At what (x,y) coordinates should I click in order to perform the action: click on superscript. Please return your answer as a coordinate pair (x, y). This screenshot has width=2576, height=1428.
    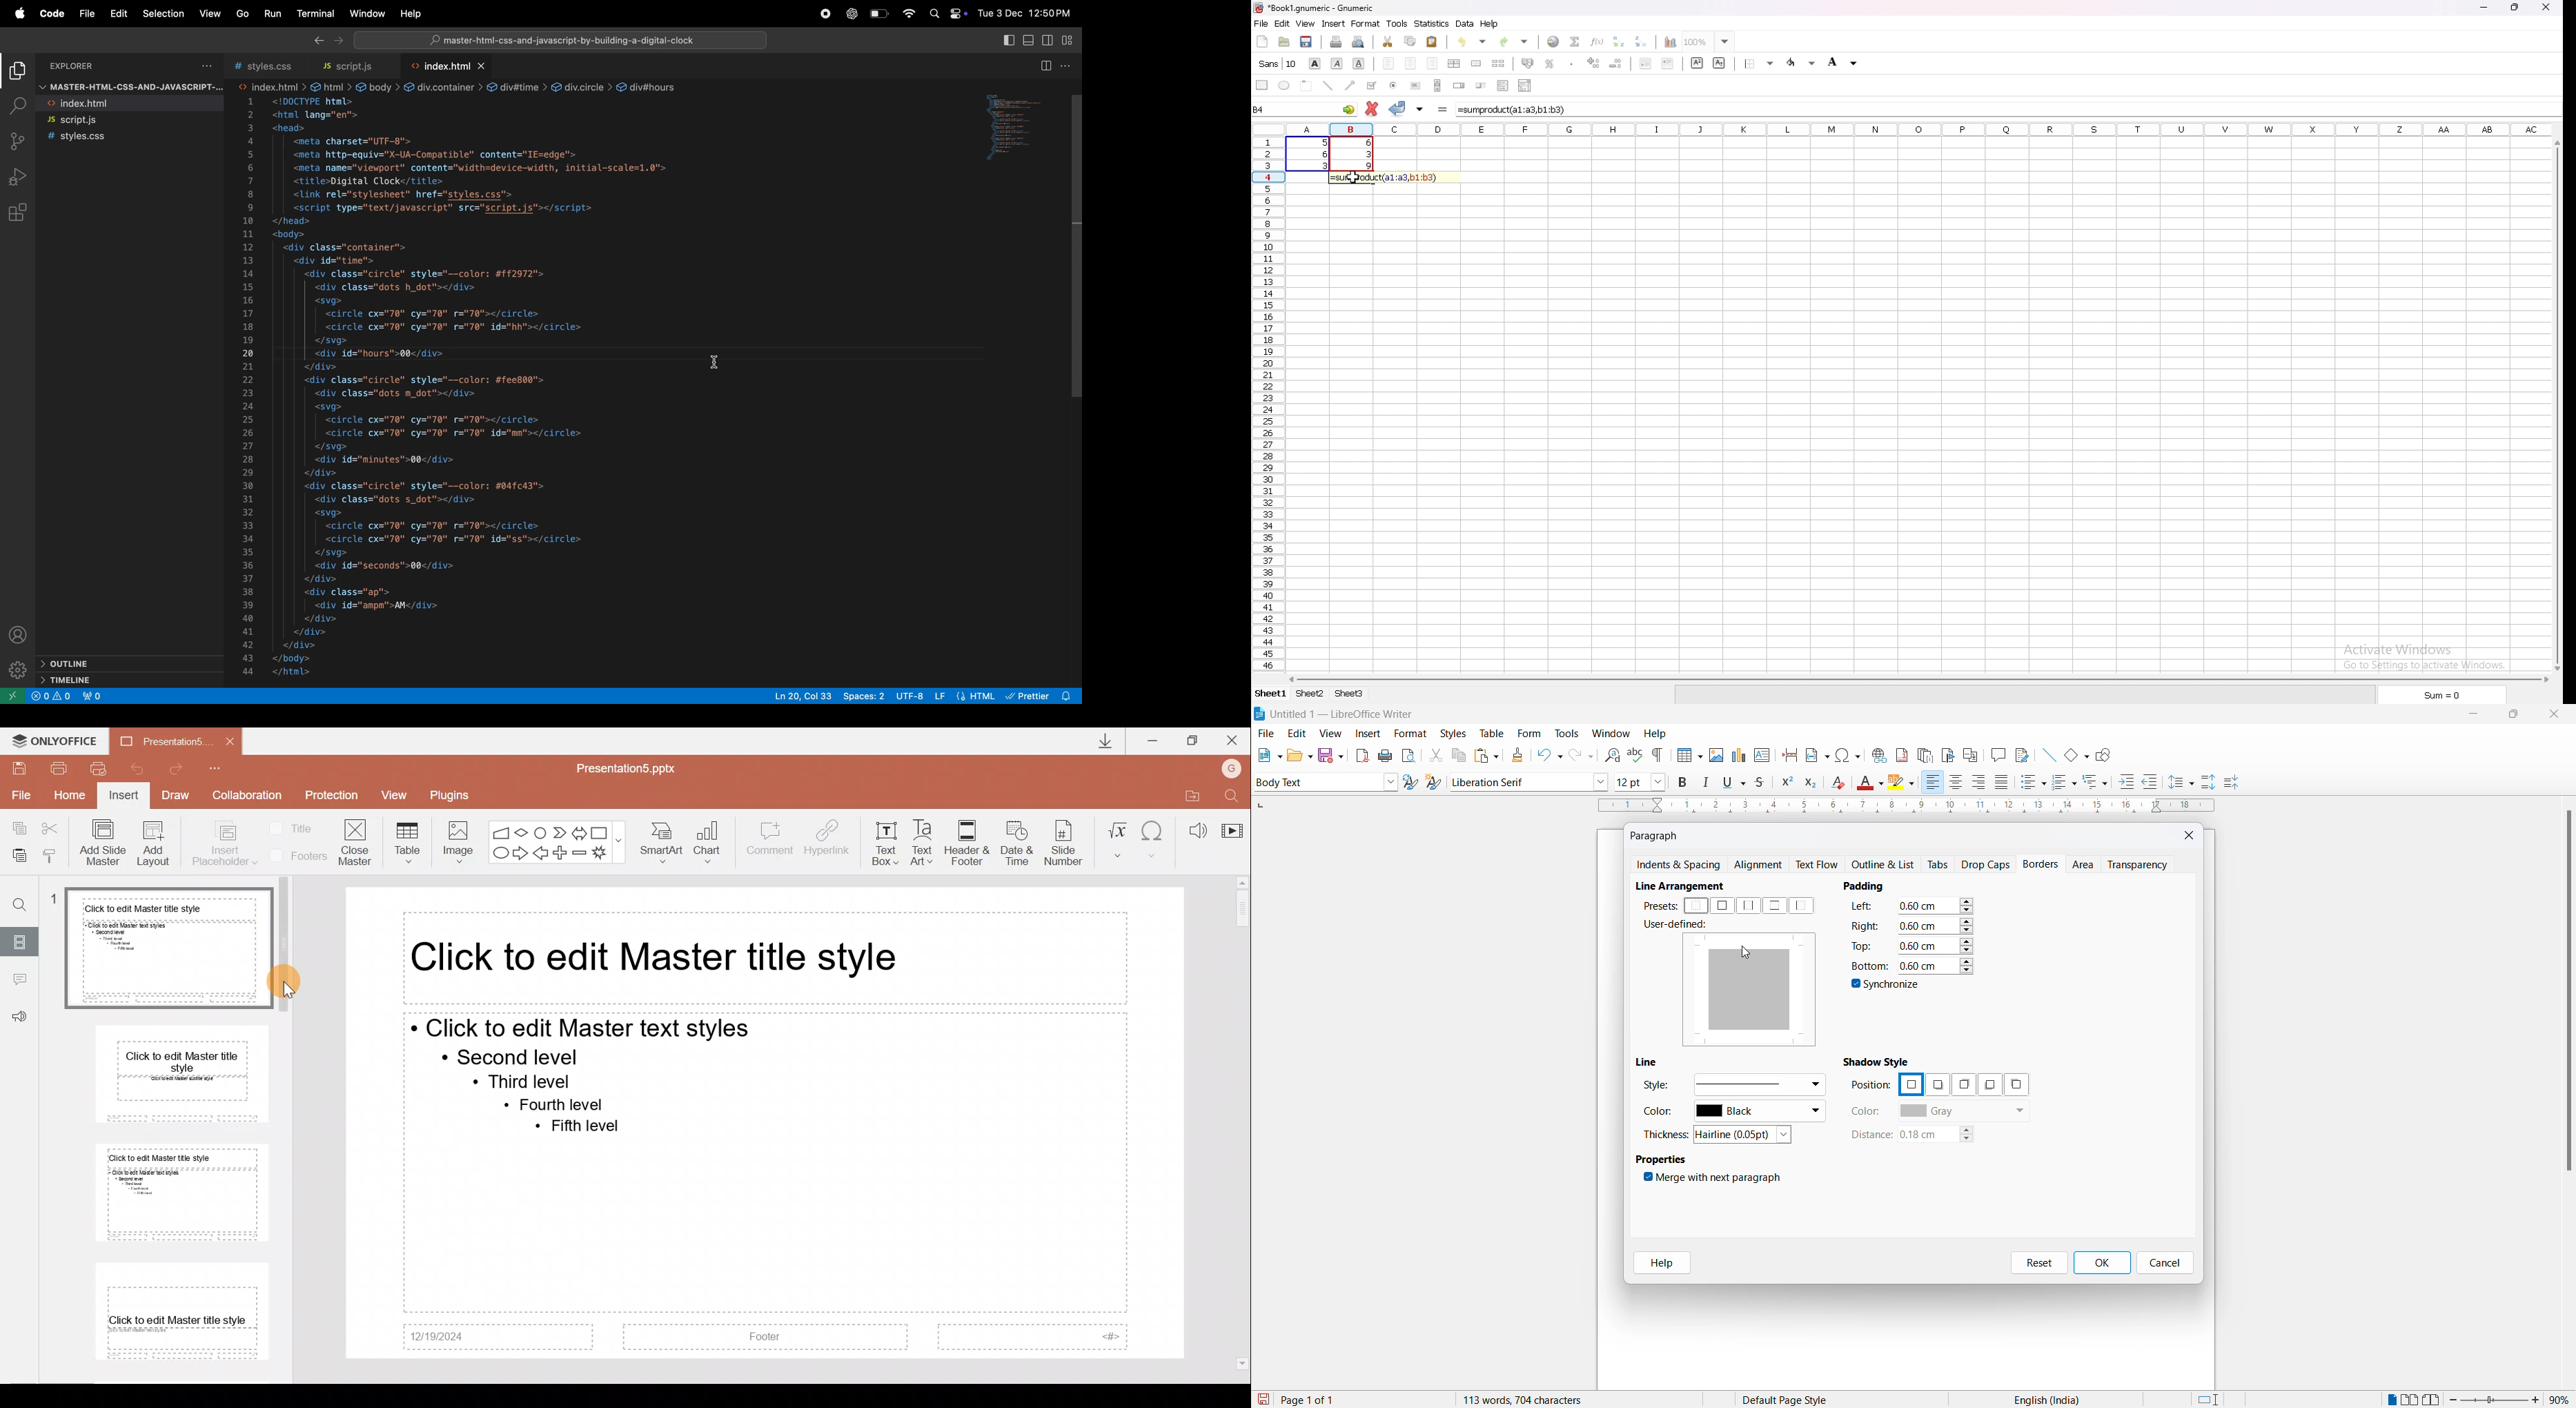
    Looking at the image, I should click on (1698, 63).